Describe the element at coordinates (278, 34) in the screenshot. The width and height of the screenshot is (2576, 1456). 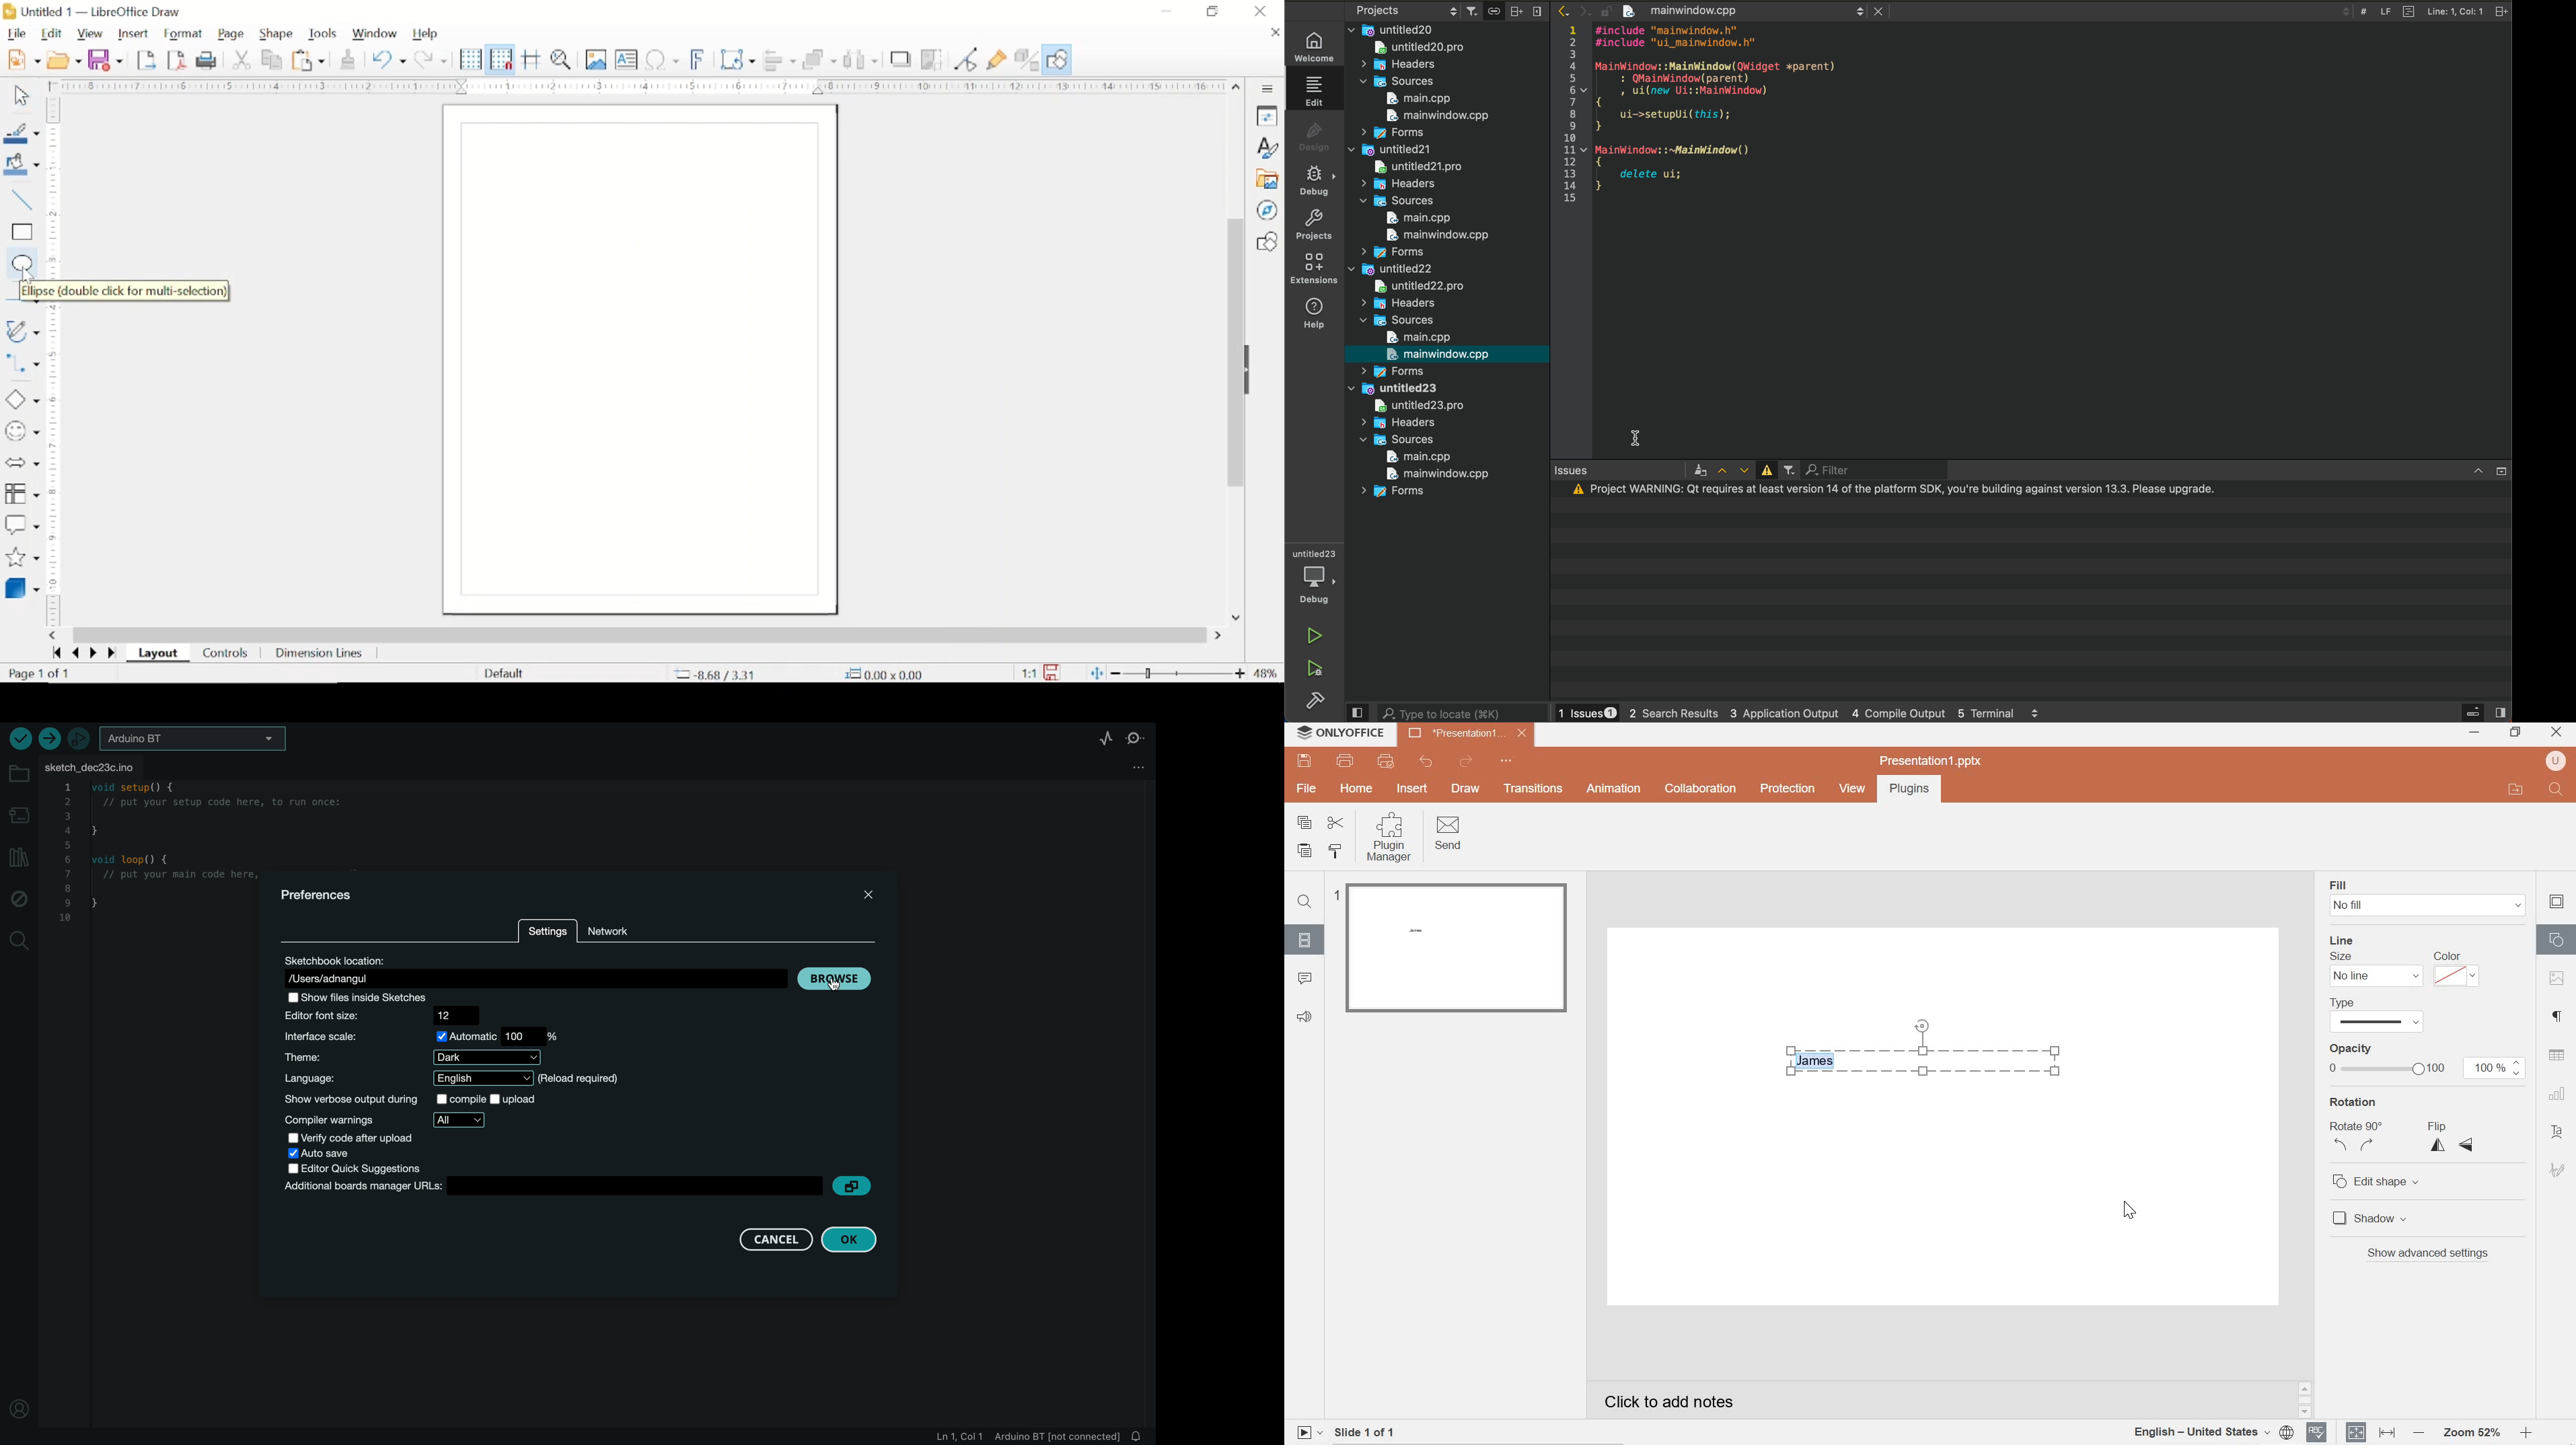
I see `shape` at that location.